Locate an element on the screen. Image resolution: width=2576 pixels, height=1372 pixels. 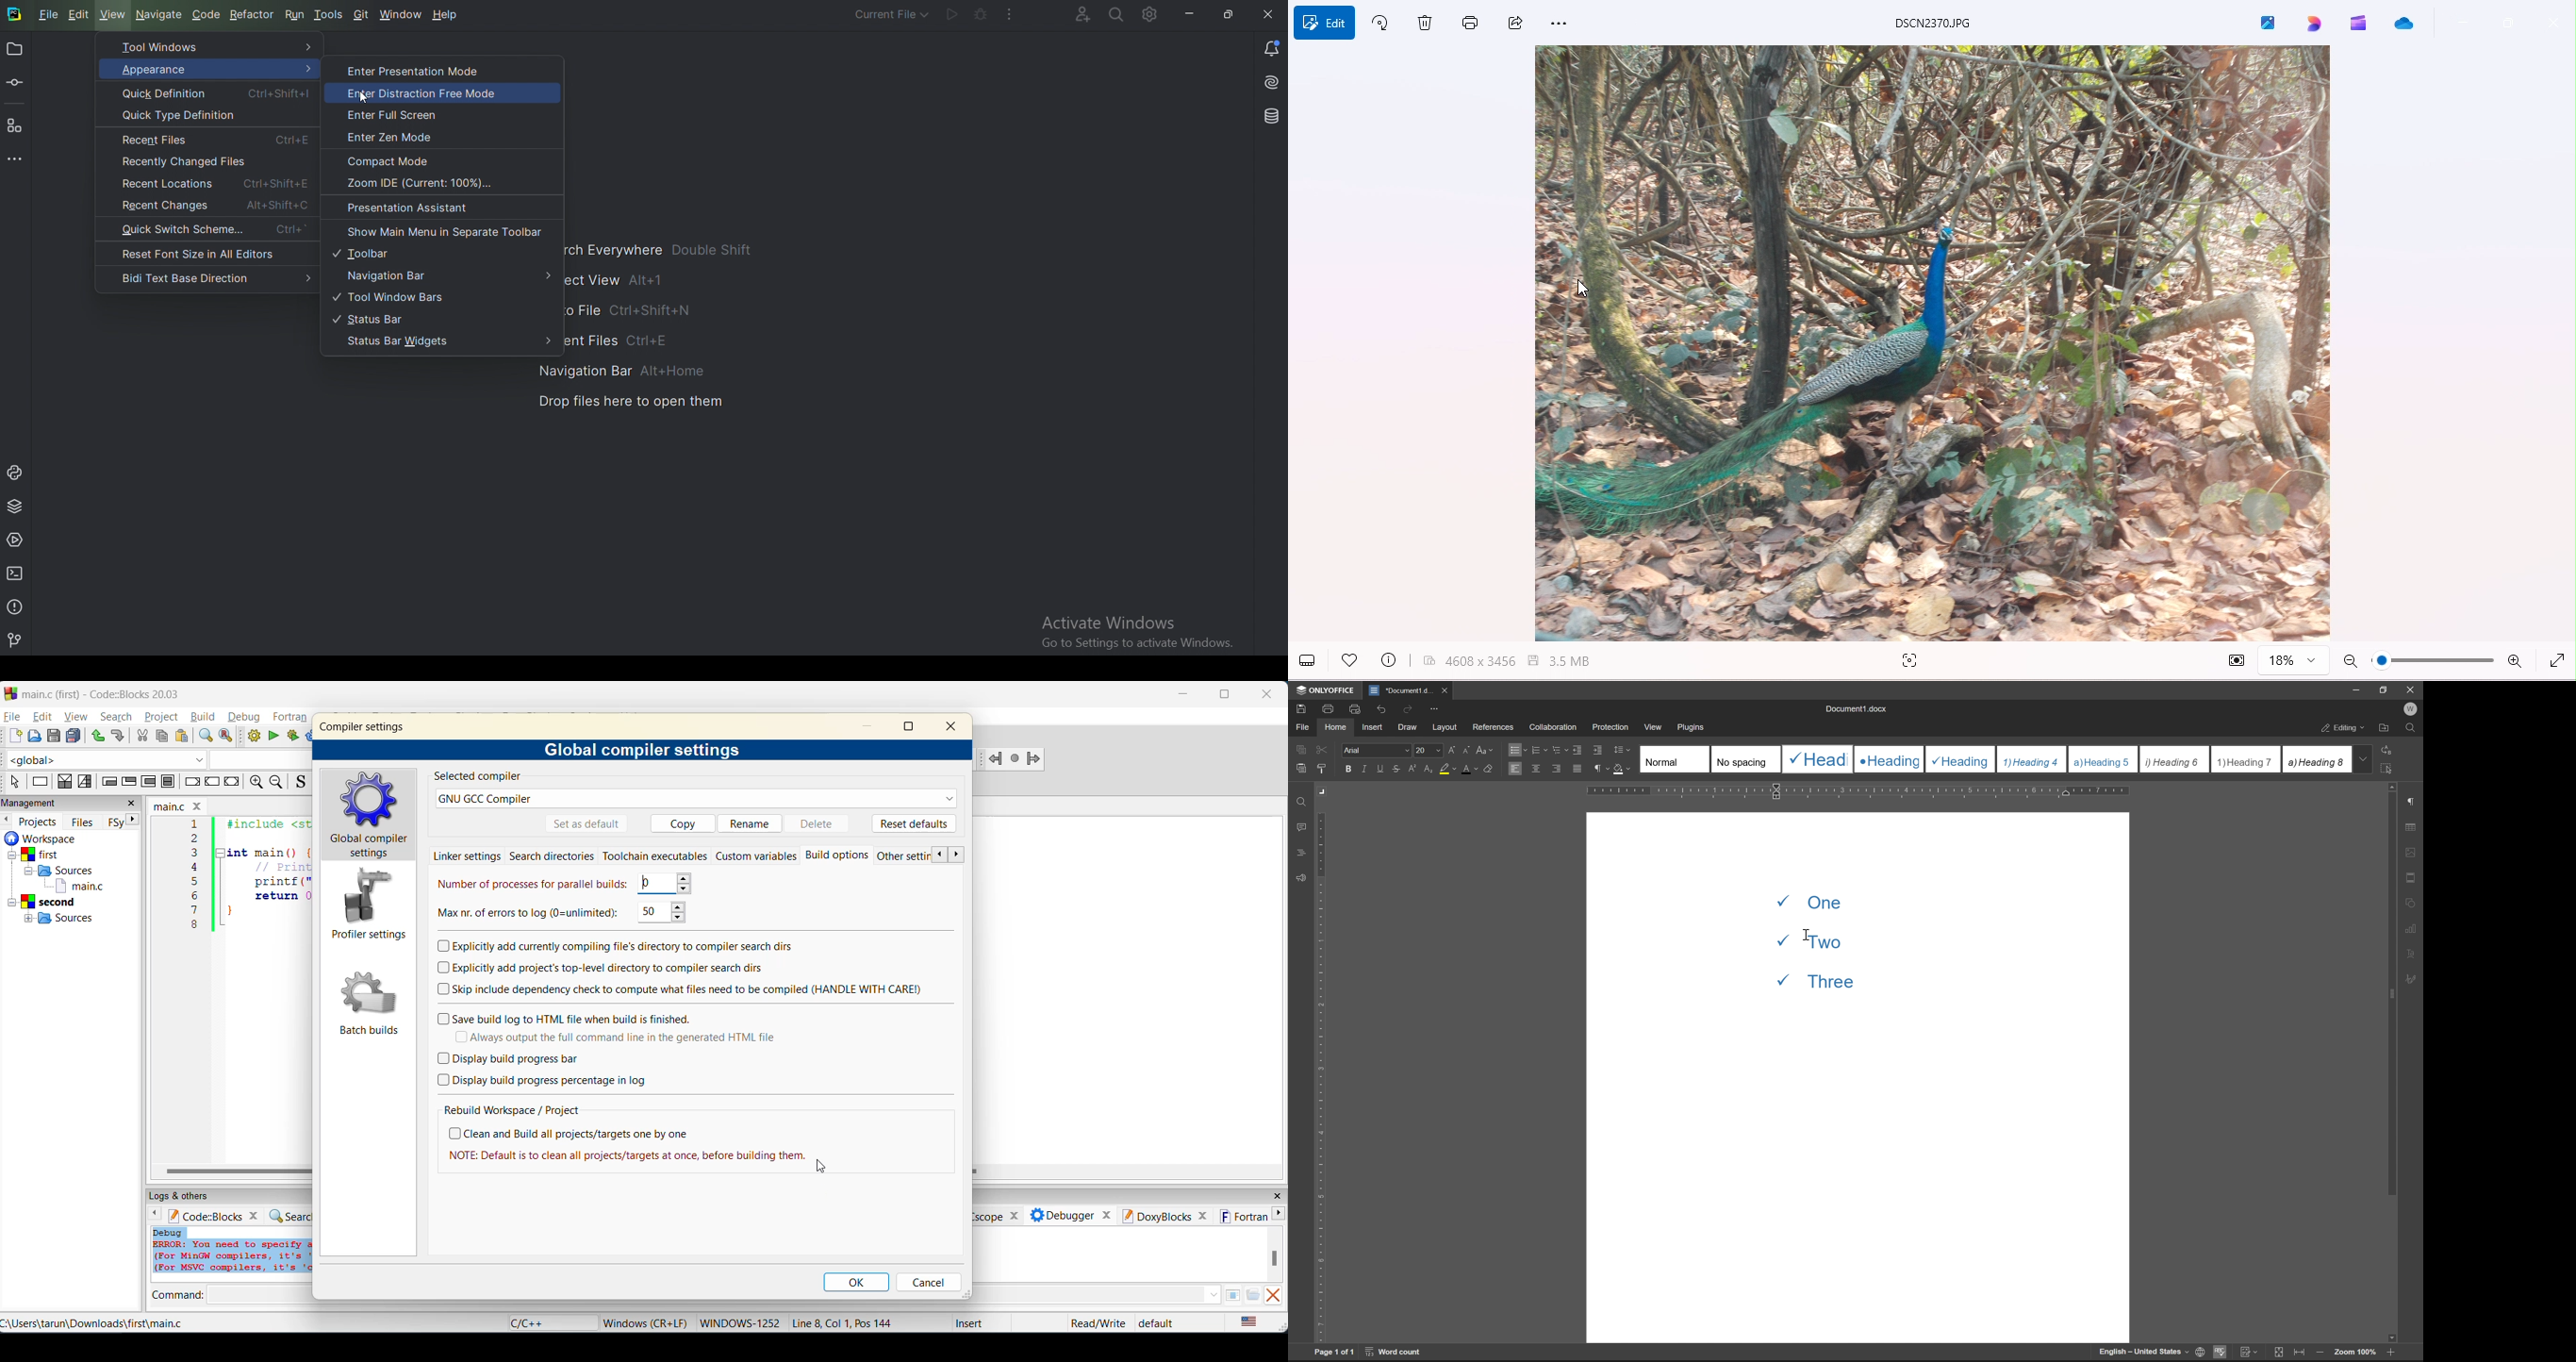
show filmstrips is located at coordinates (1311, 659).